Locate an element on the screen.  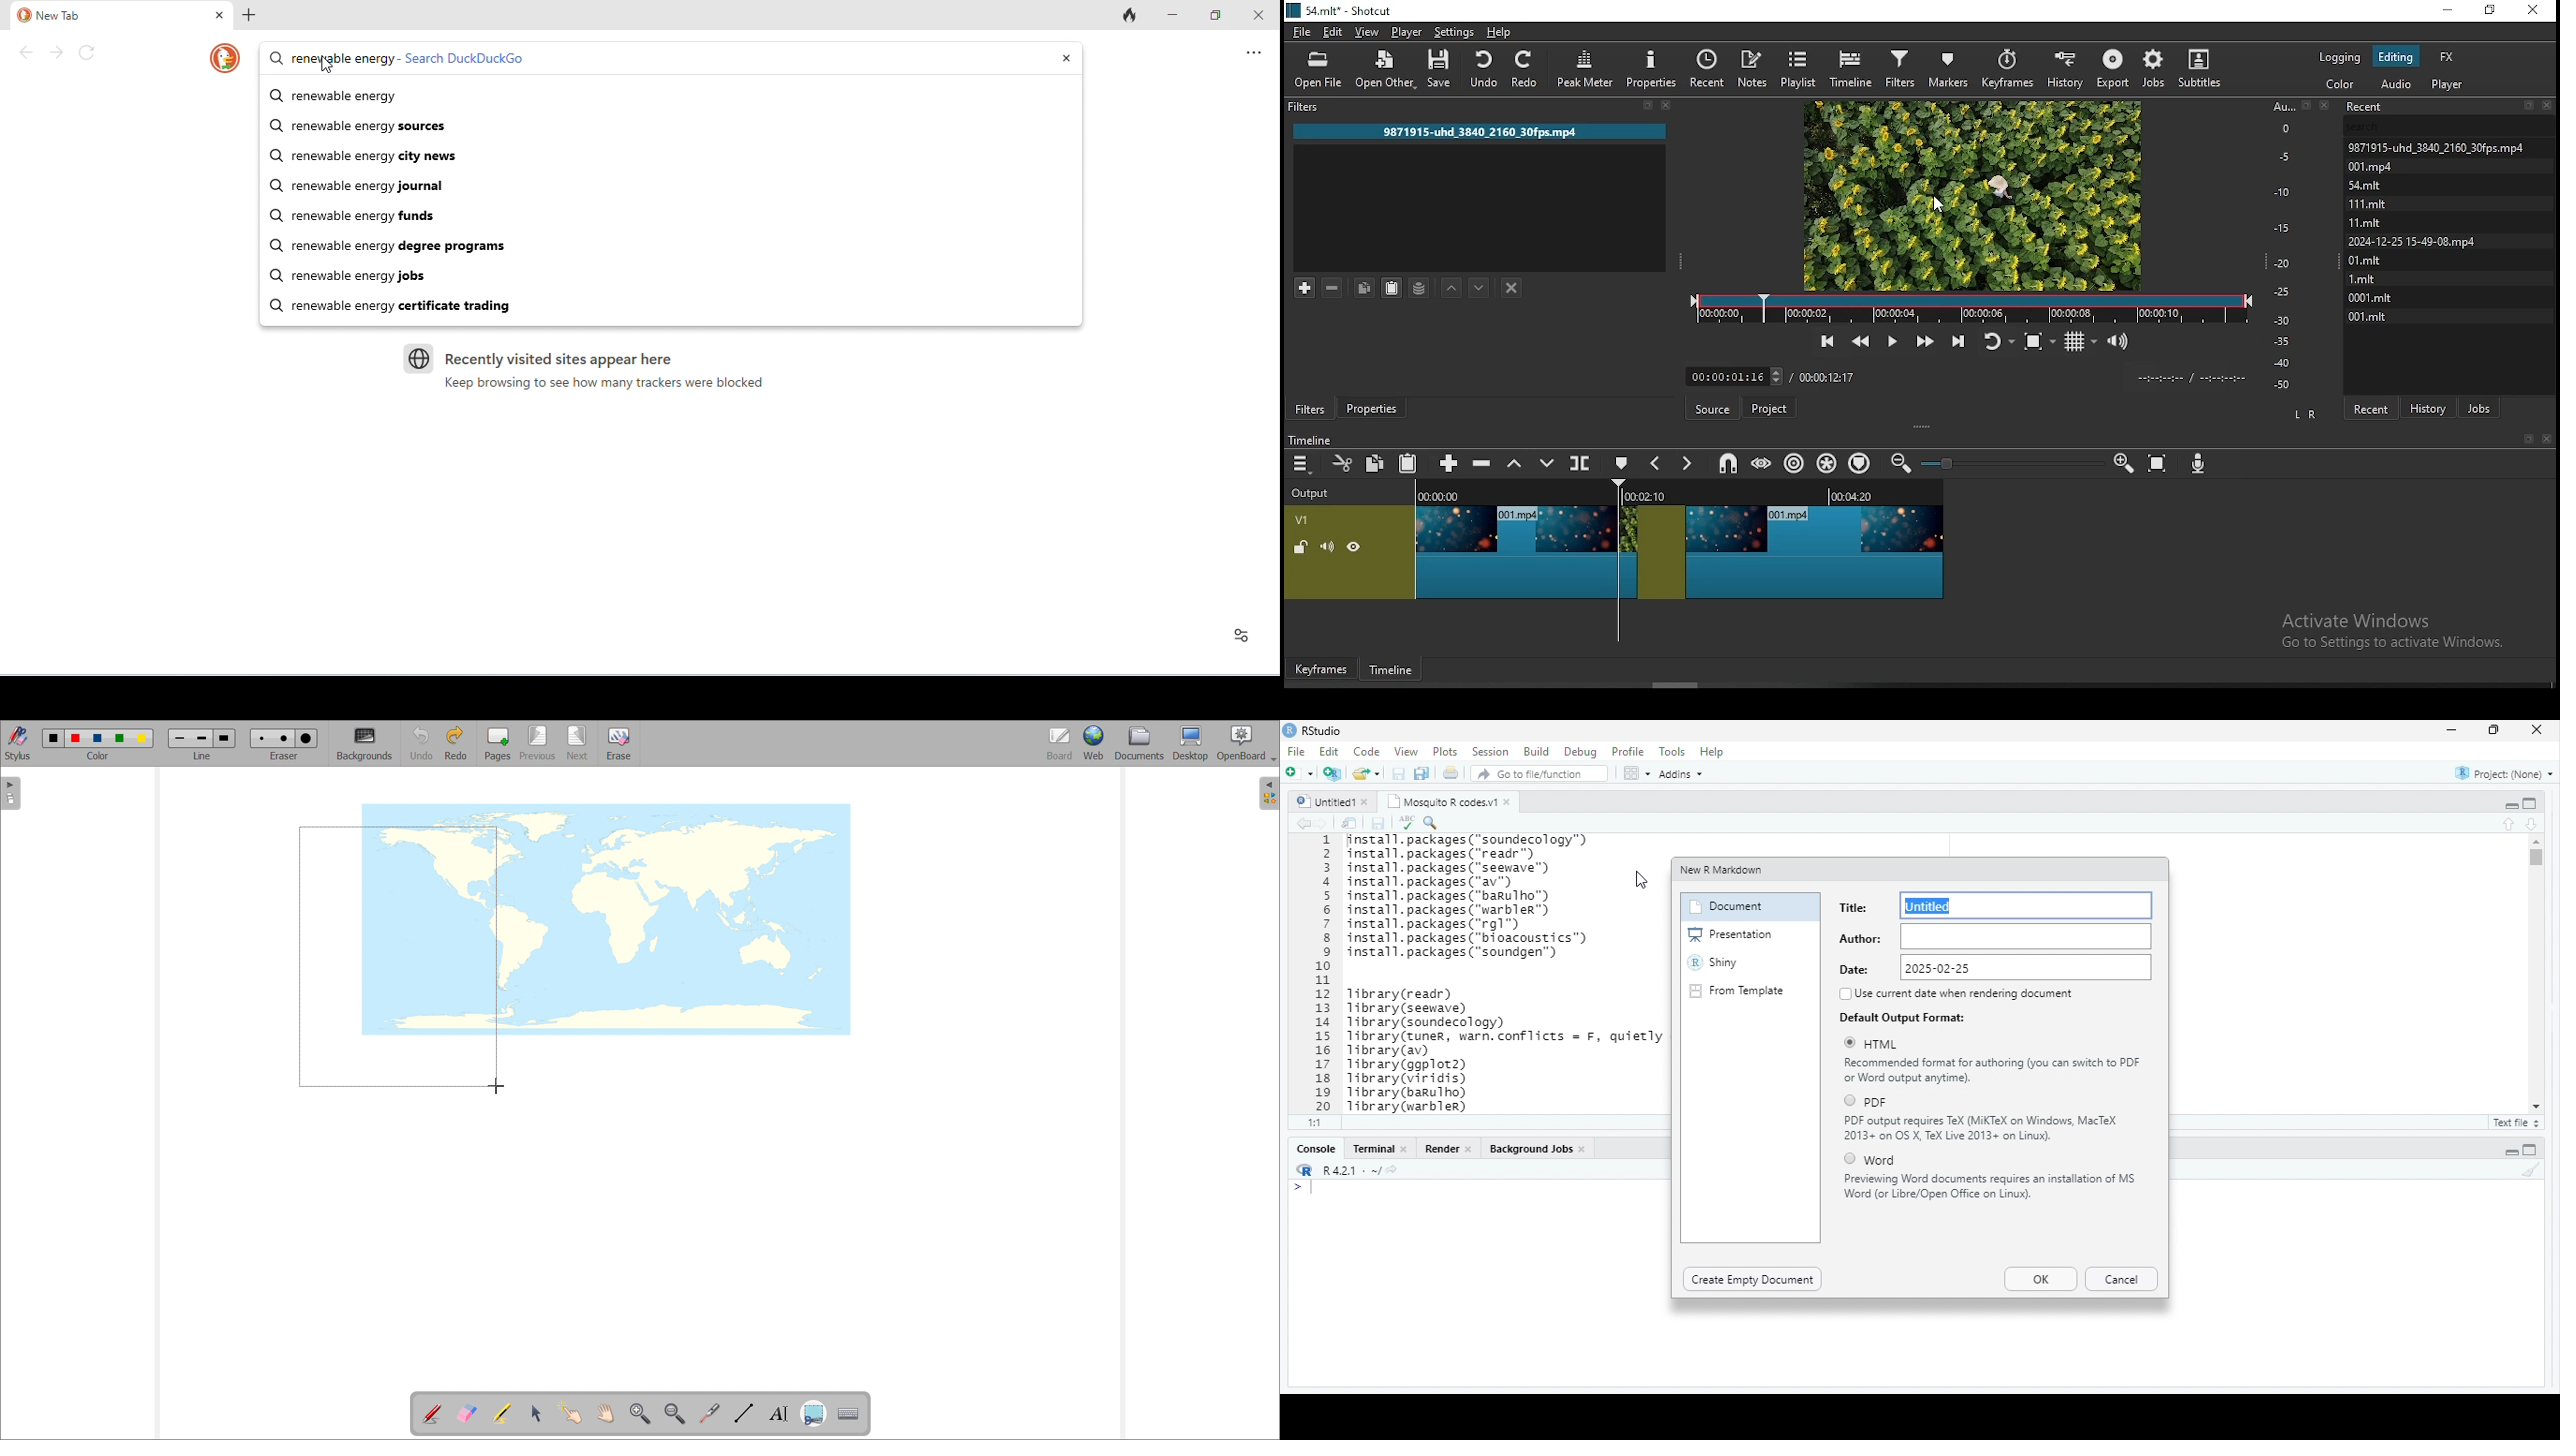
recently visited sites will appear here is located at coordinates (559, 360).